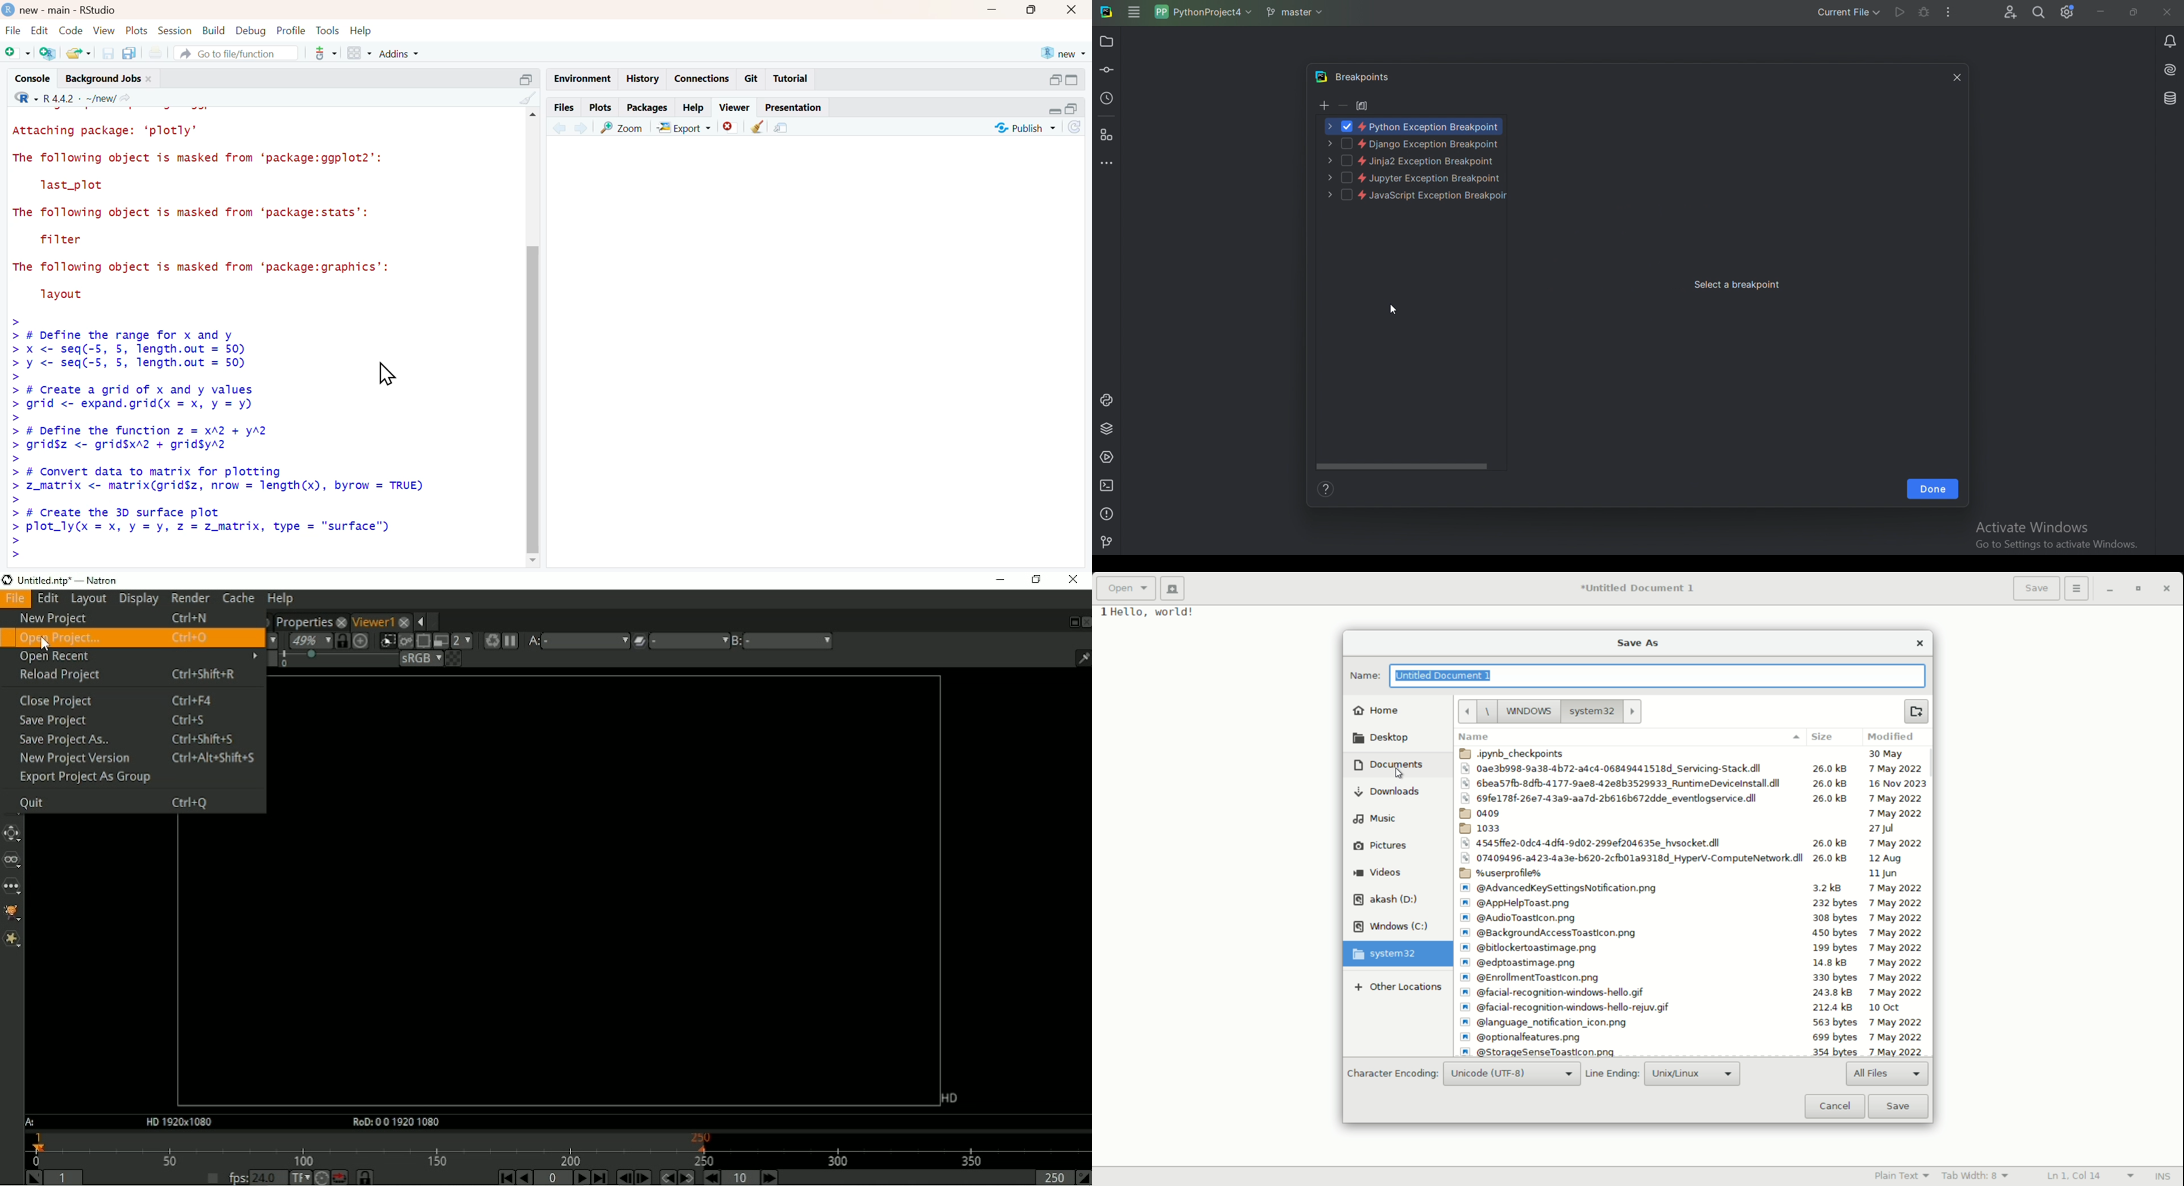 The image size is (2184, 1204). What do you see at coordinates (1063, 53) in the screenshot?
I see `new` at bounding box center [1063, 53].